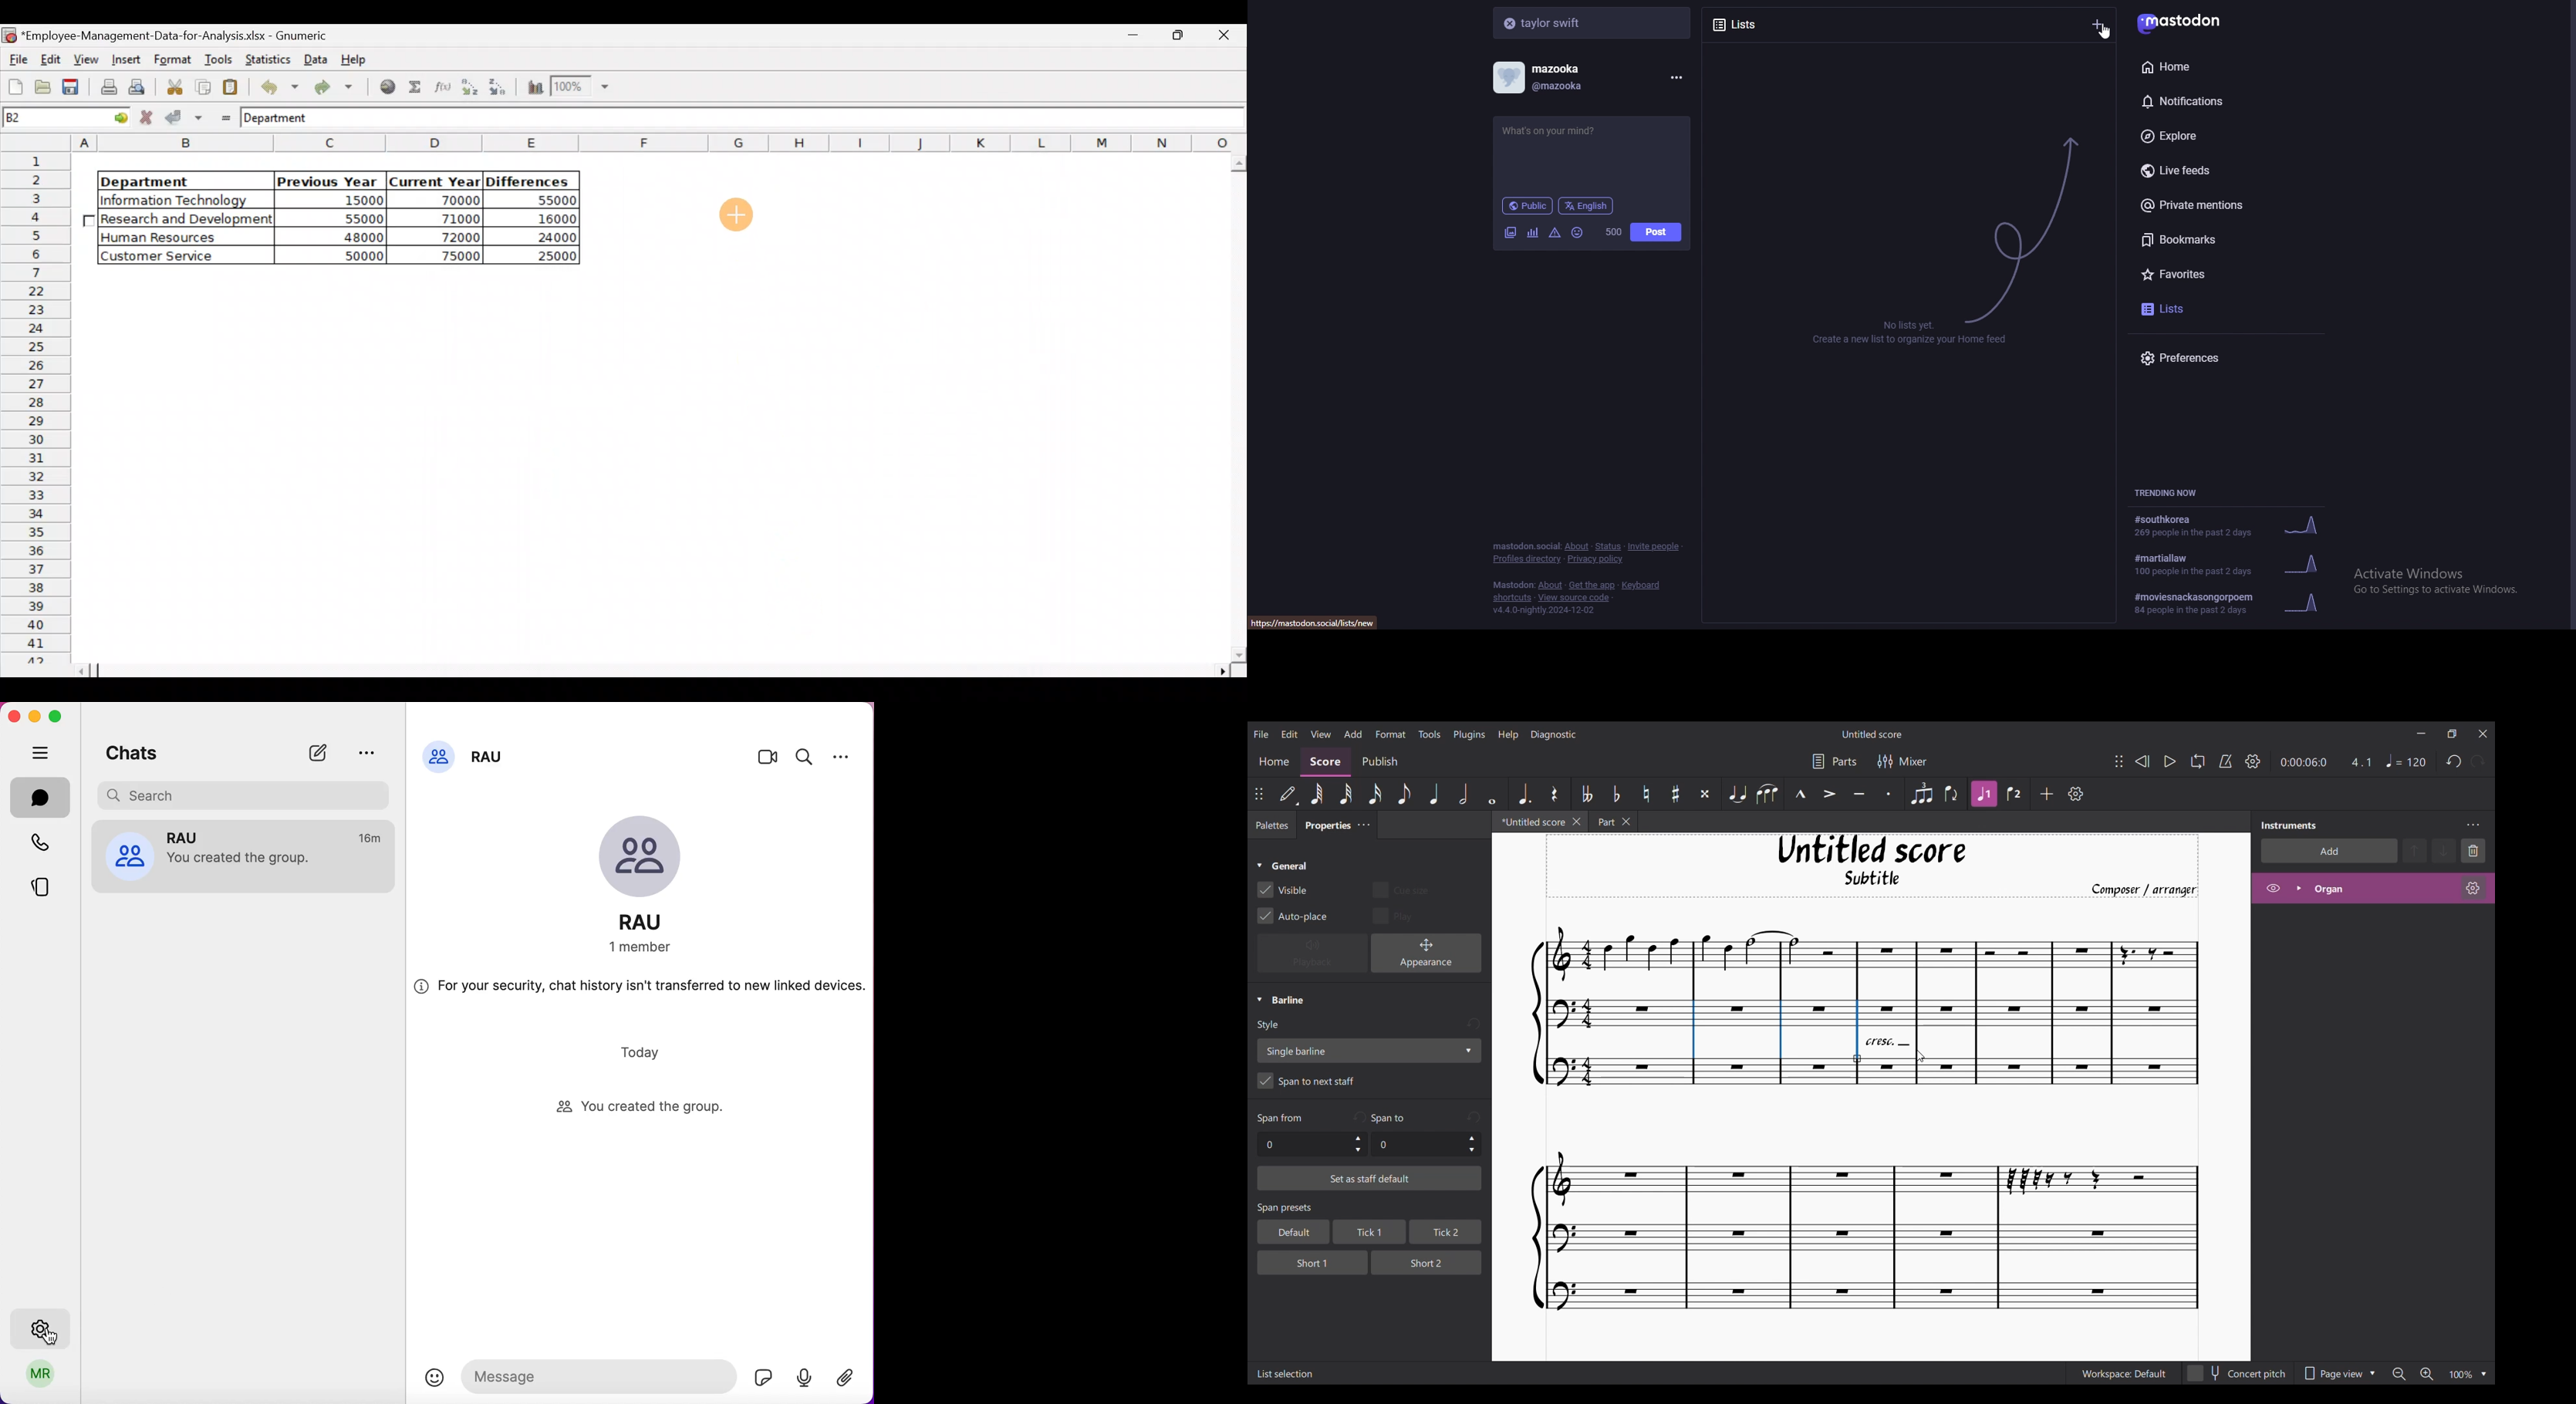 The width and height of the screenshot is (2576, 1428). I want to click on Cells, so click(649, 469).